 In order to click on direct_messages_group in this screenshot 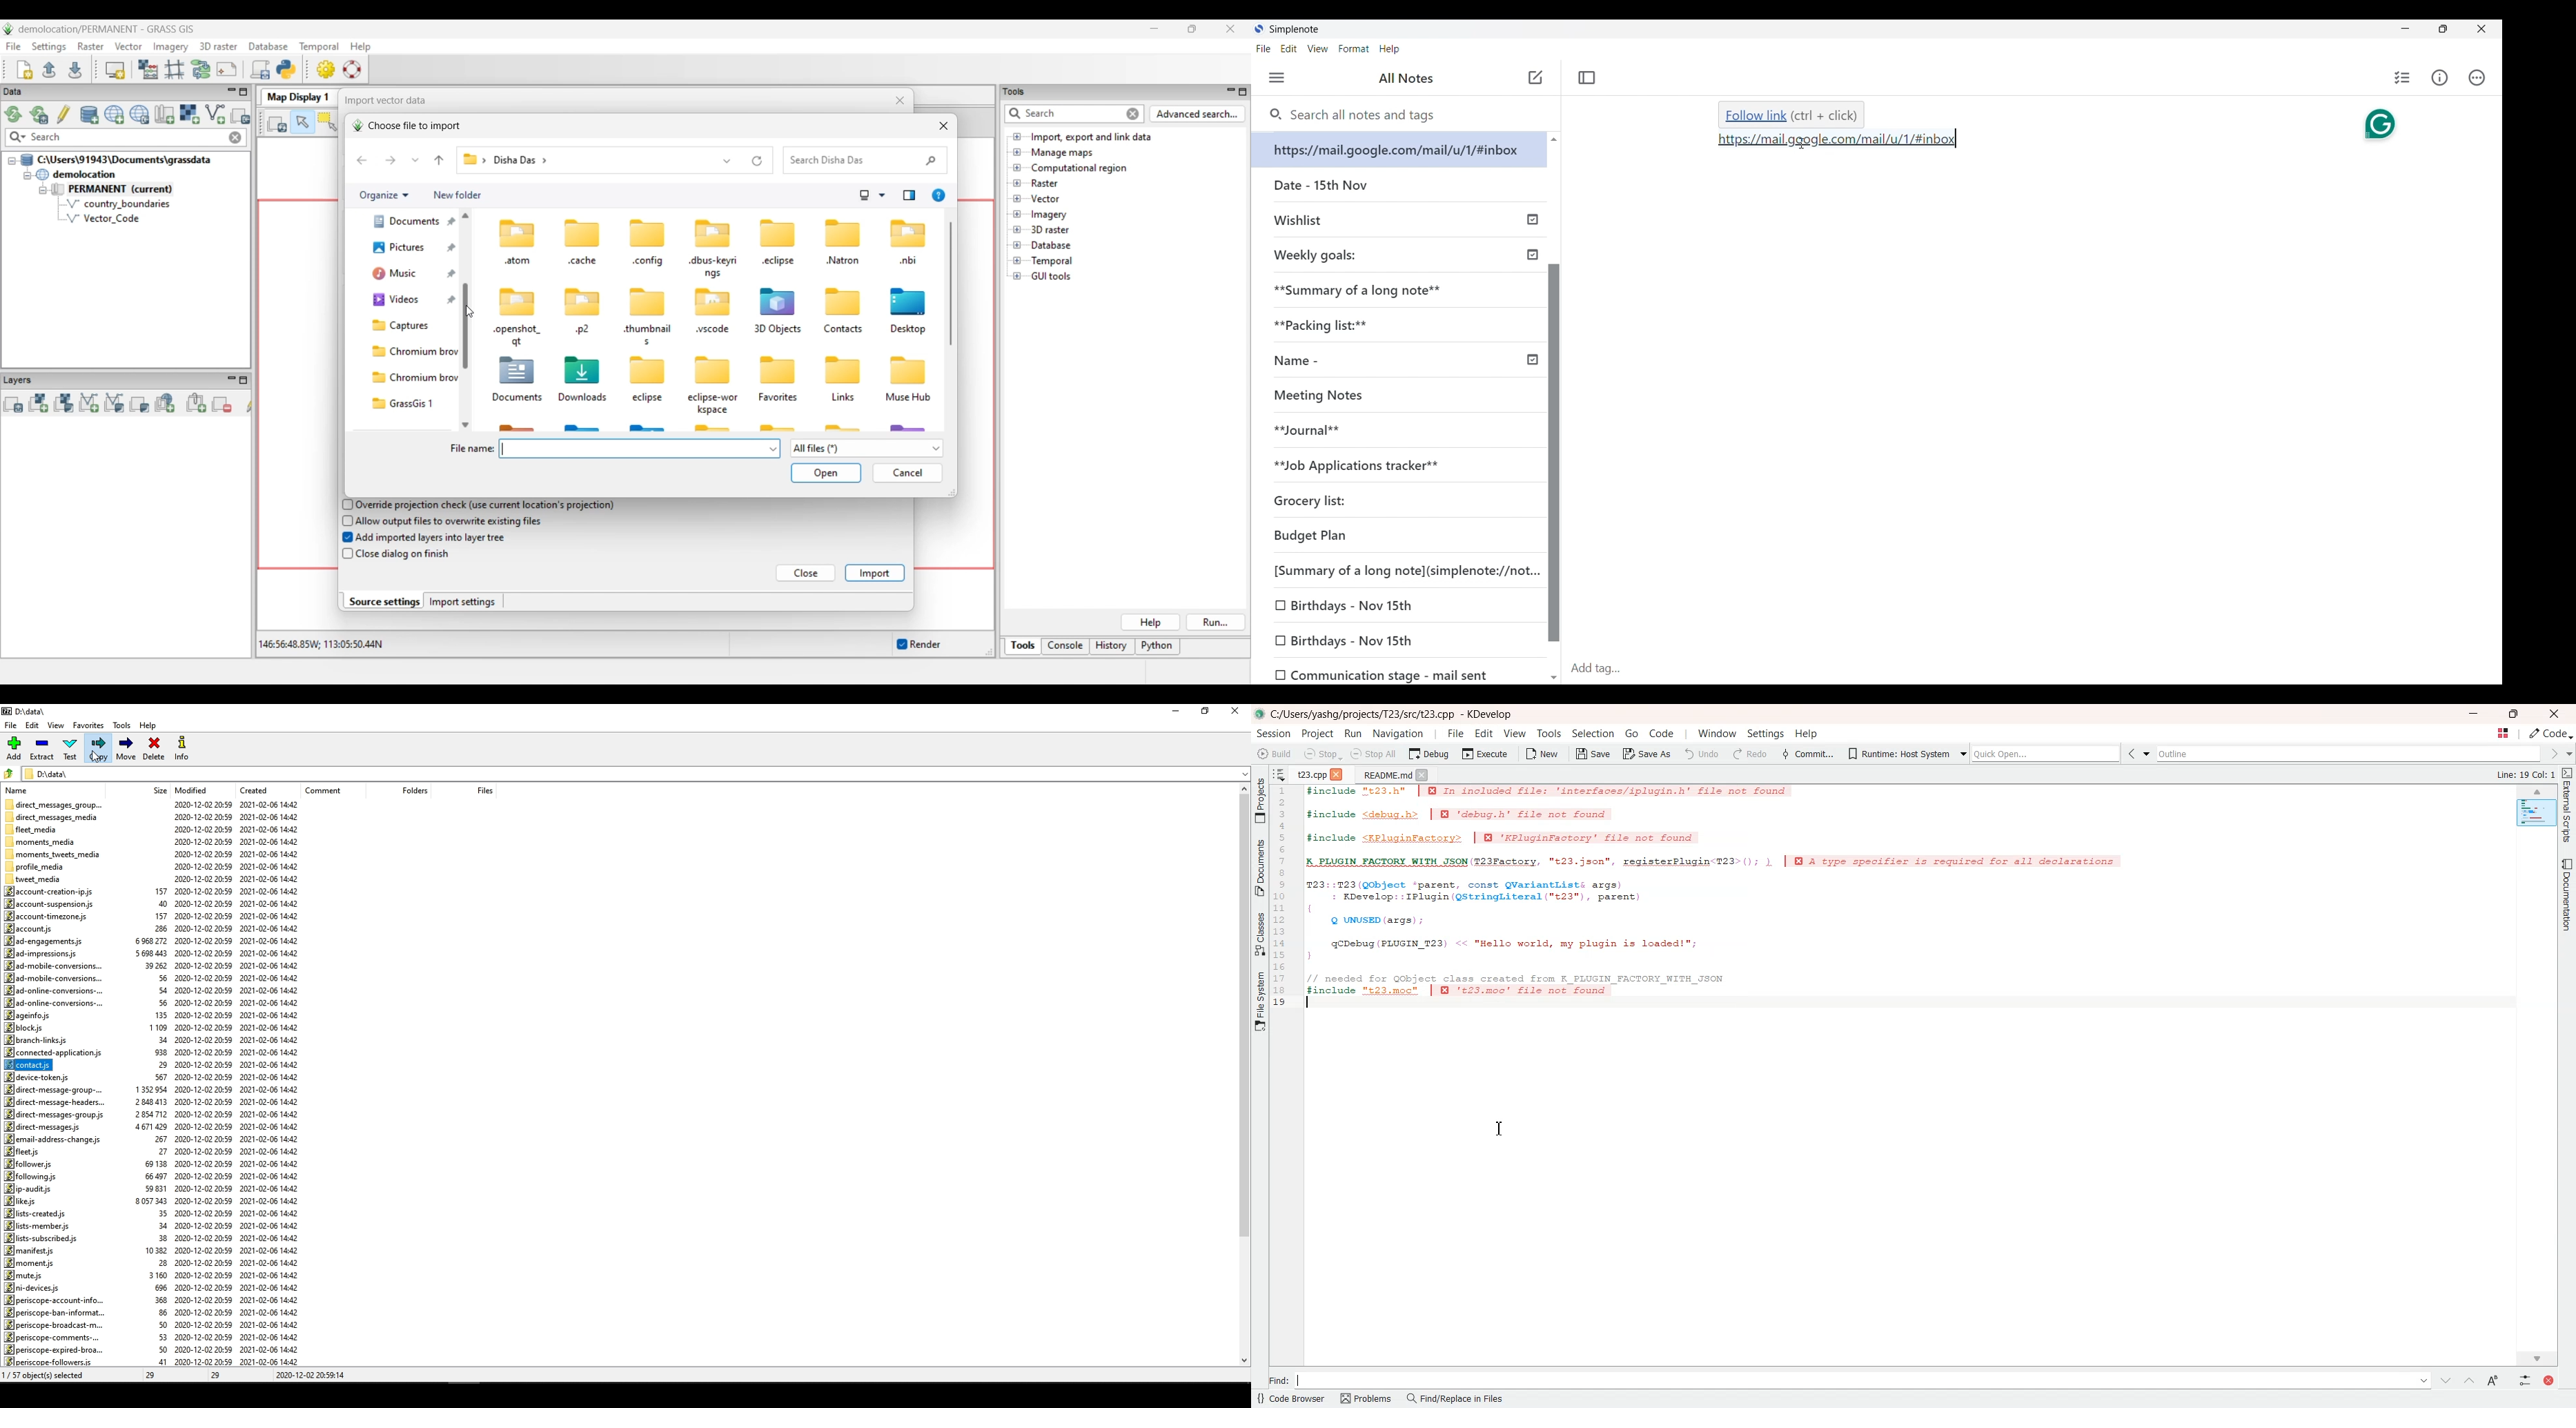, I will do `click(55, 803)`.